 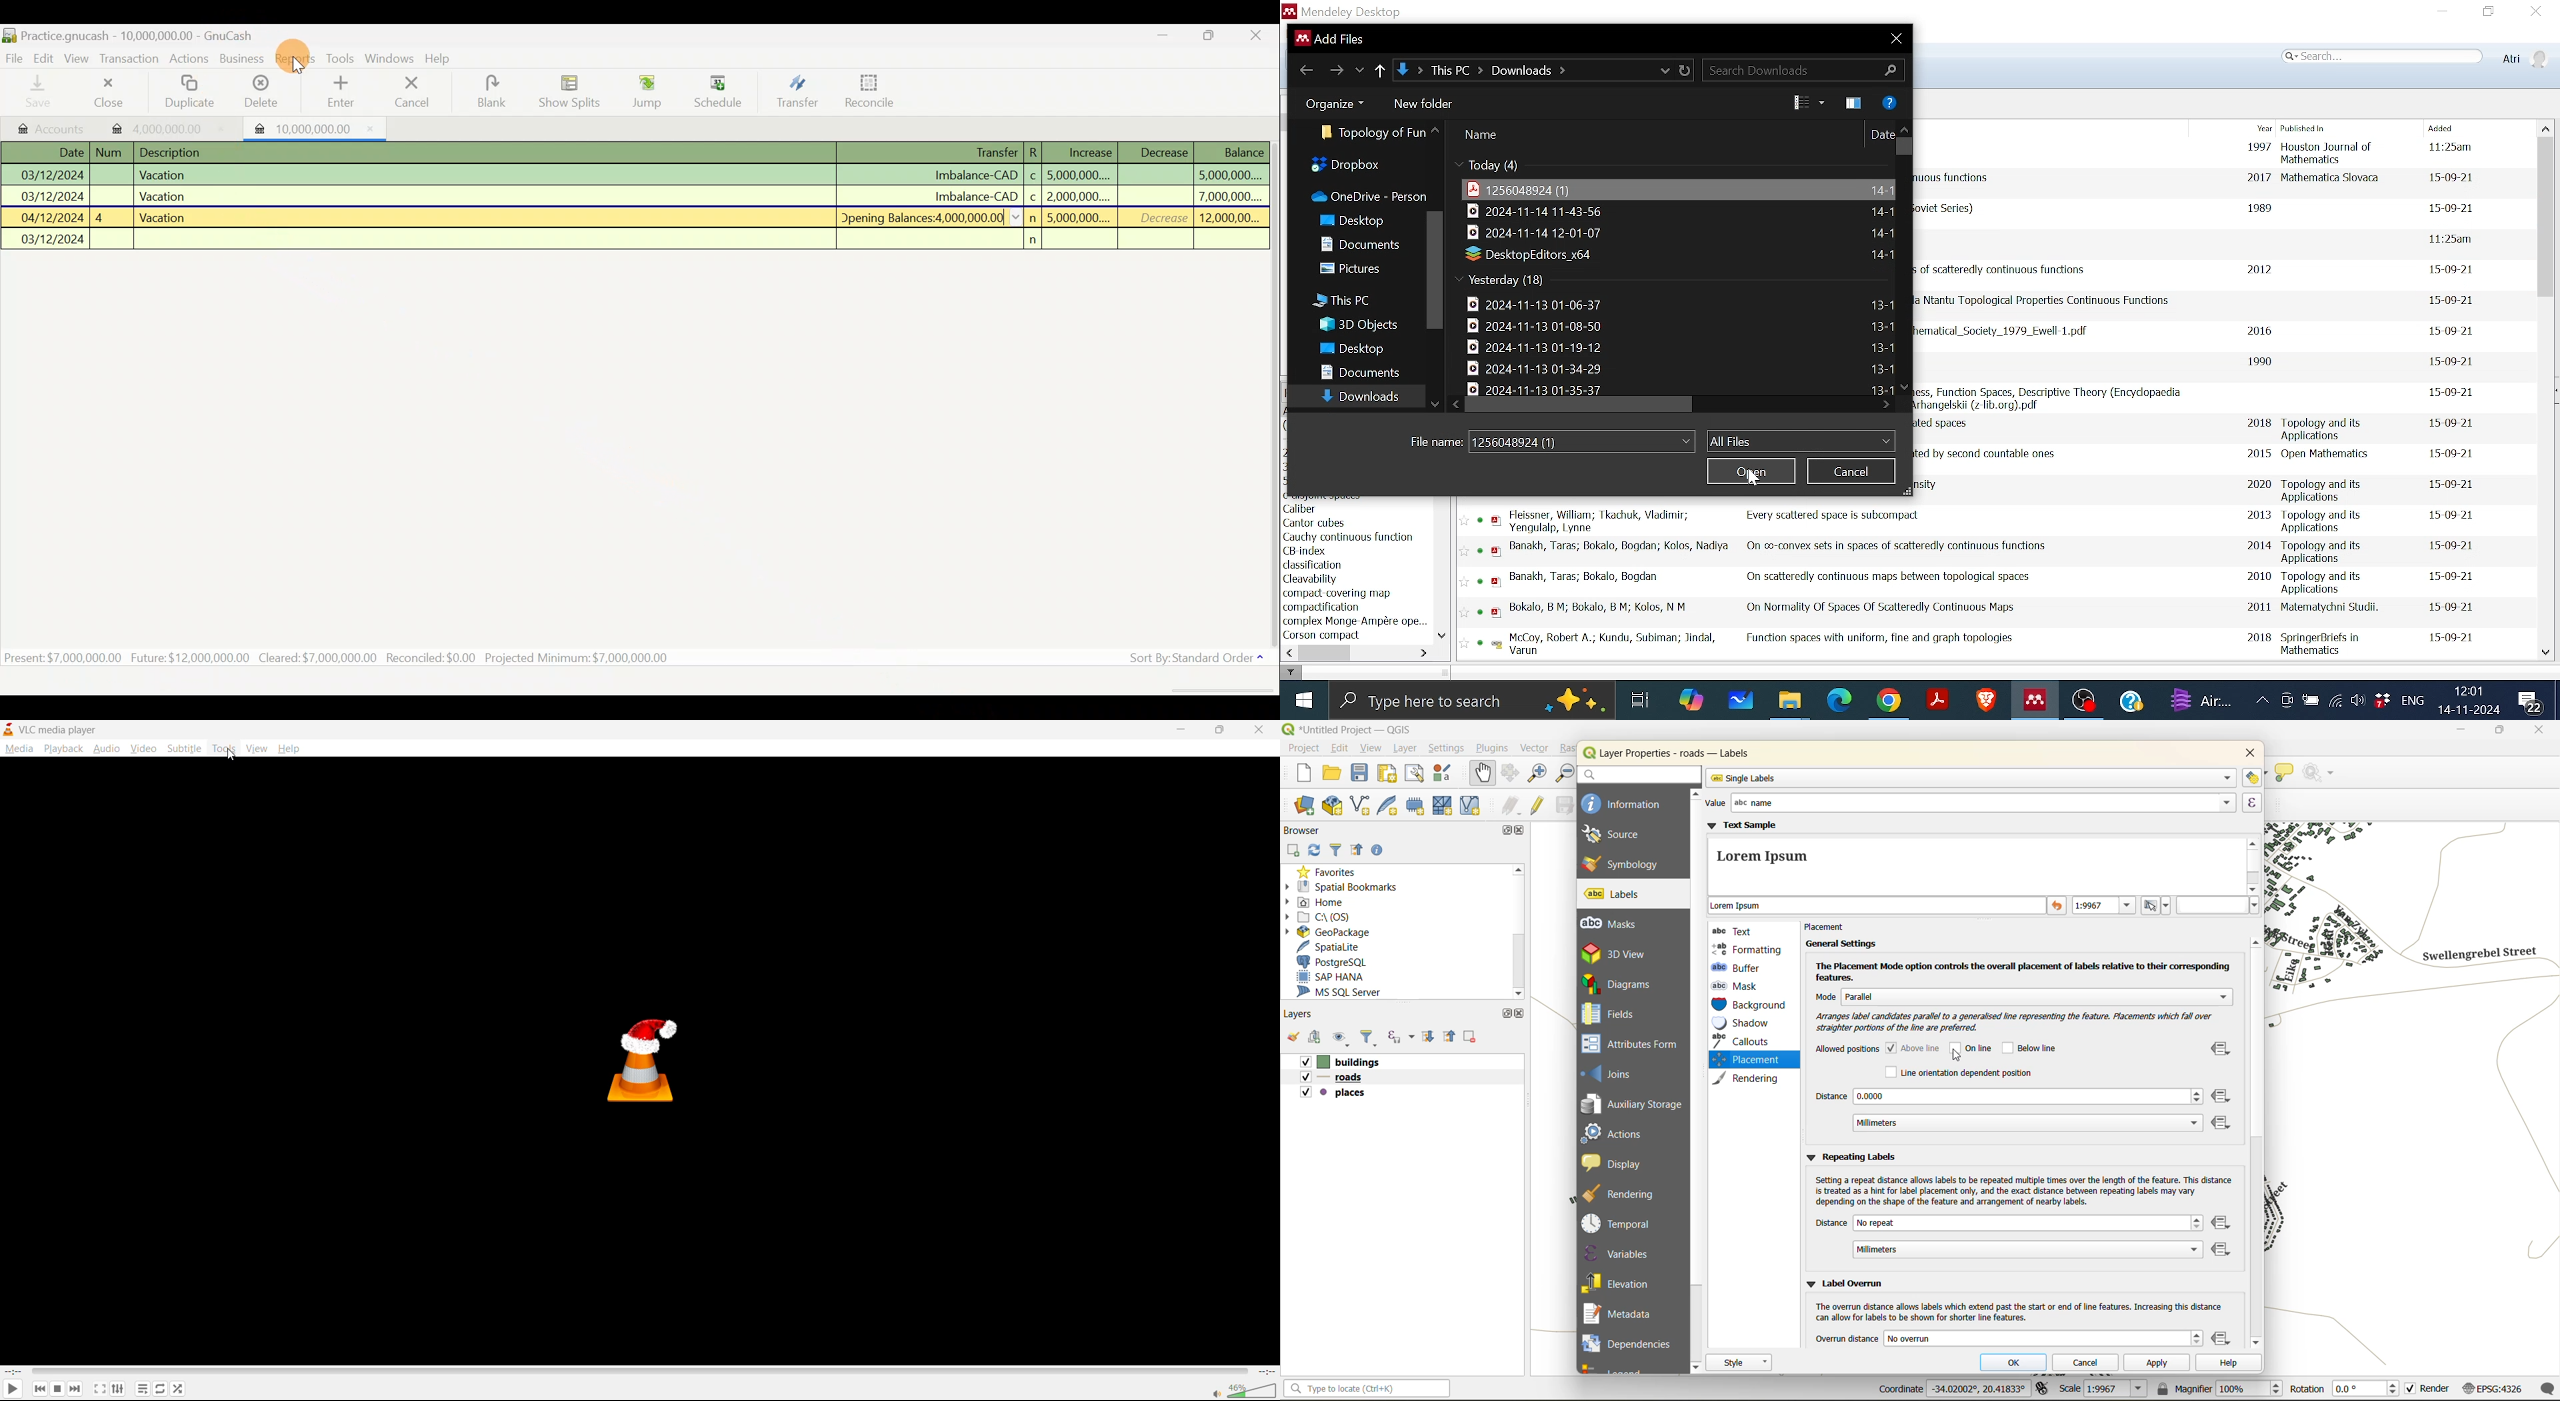 I want to click on crs, so click(x=2491, y=1386).